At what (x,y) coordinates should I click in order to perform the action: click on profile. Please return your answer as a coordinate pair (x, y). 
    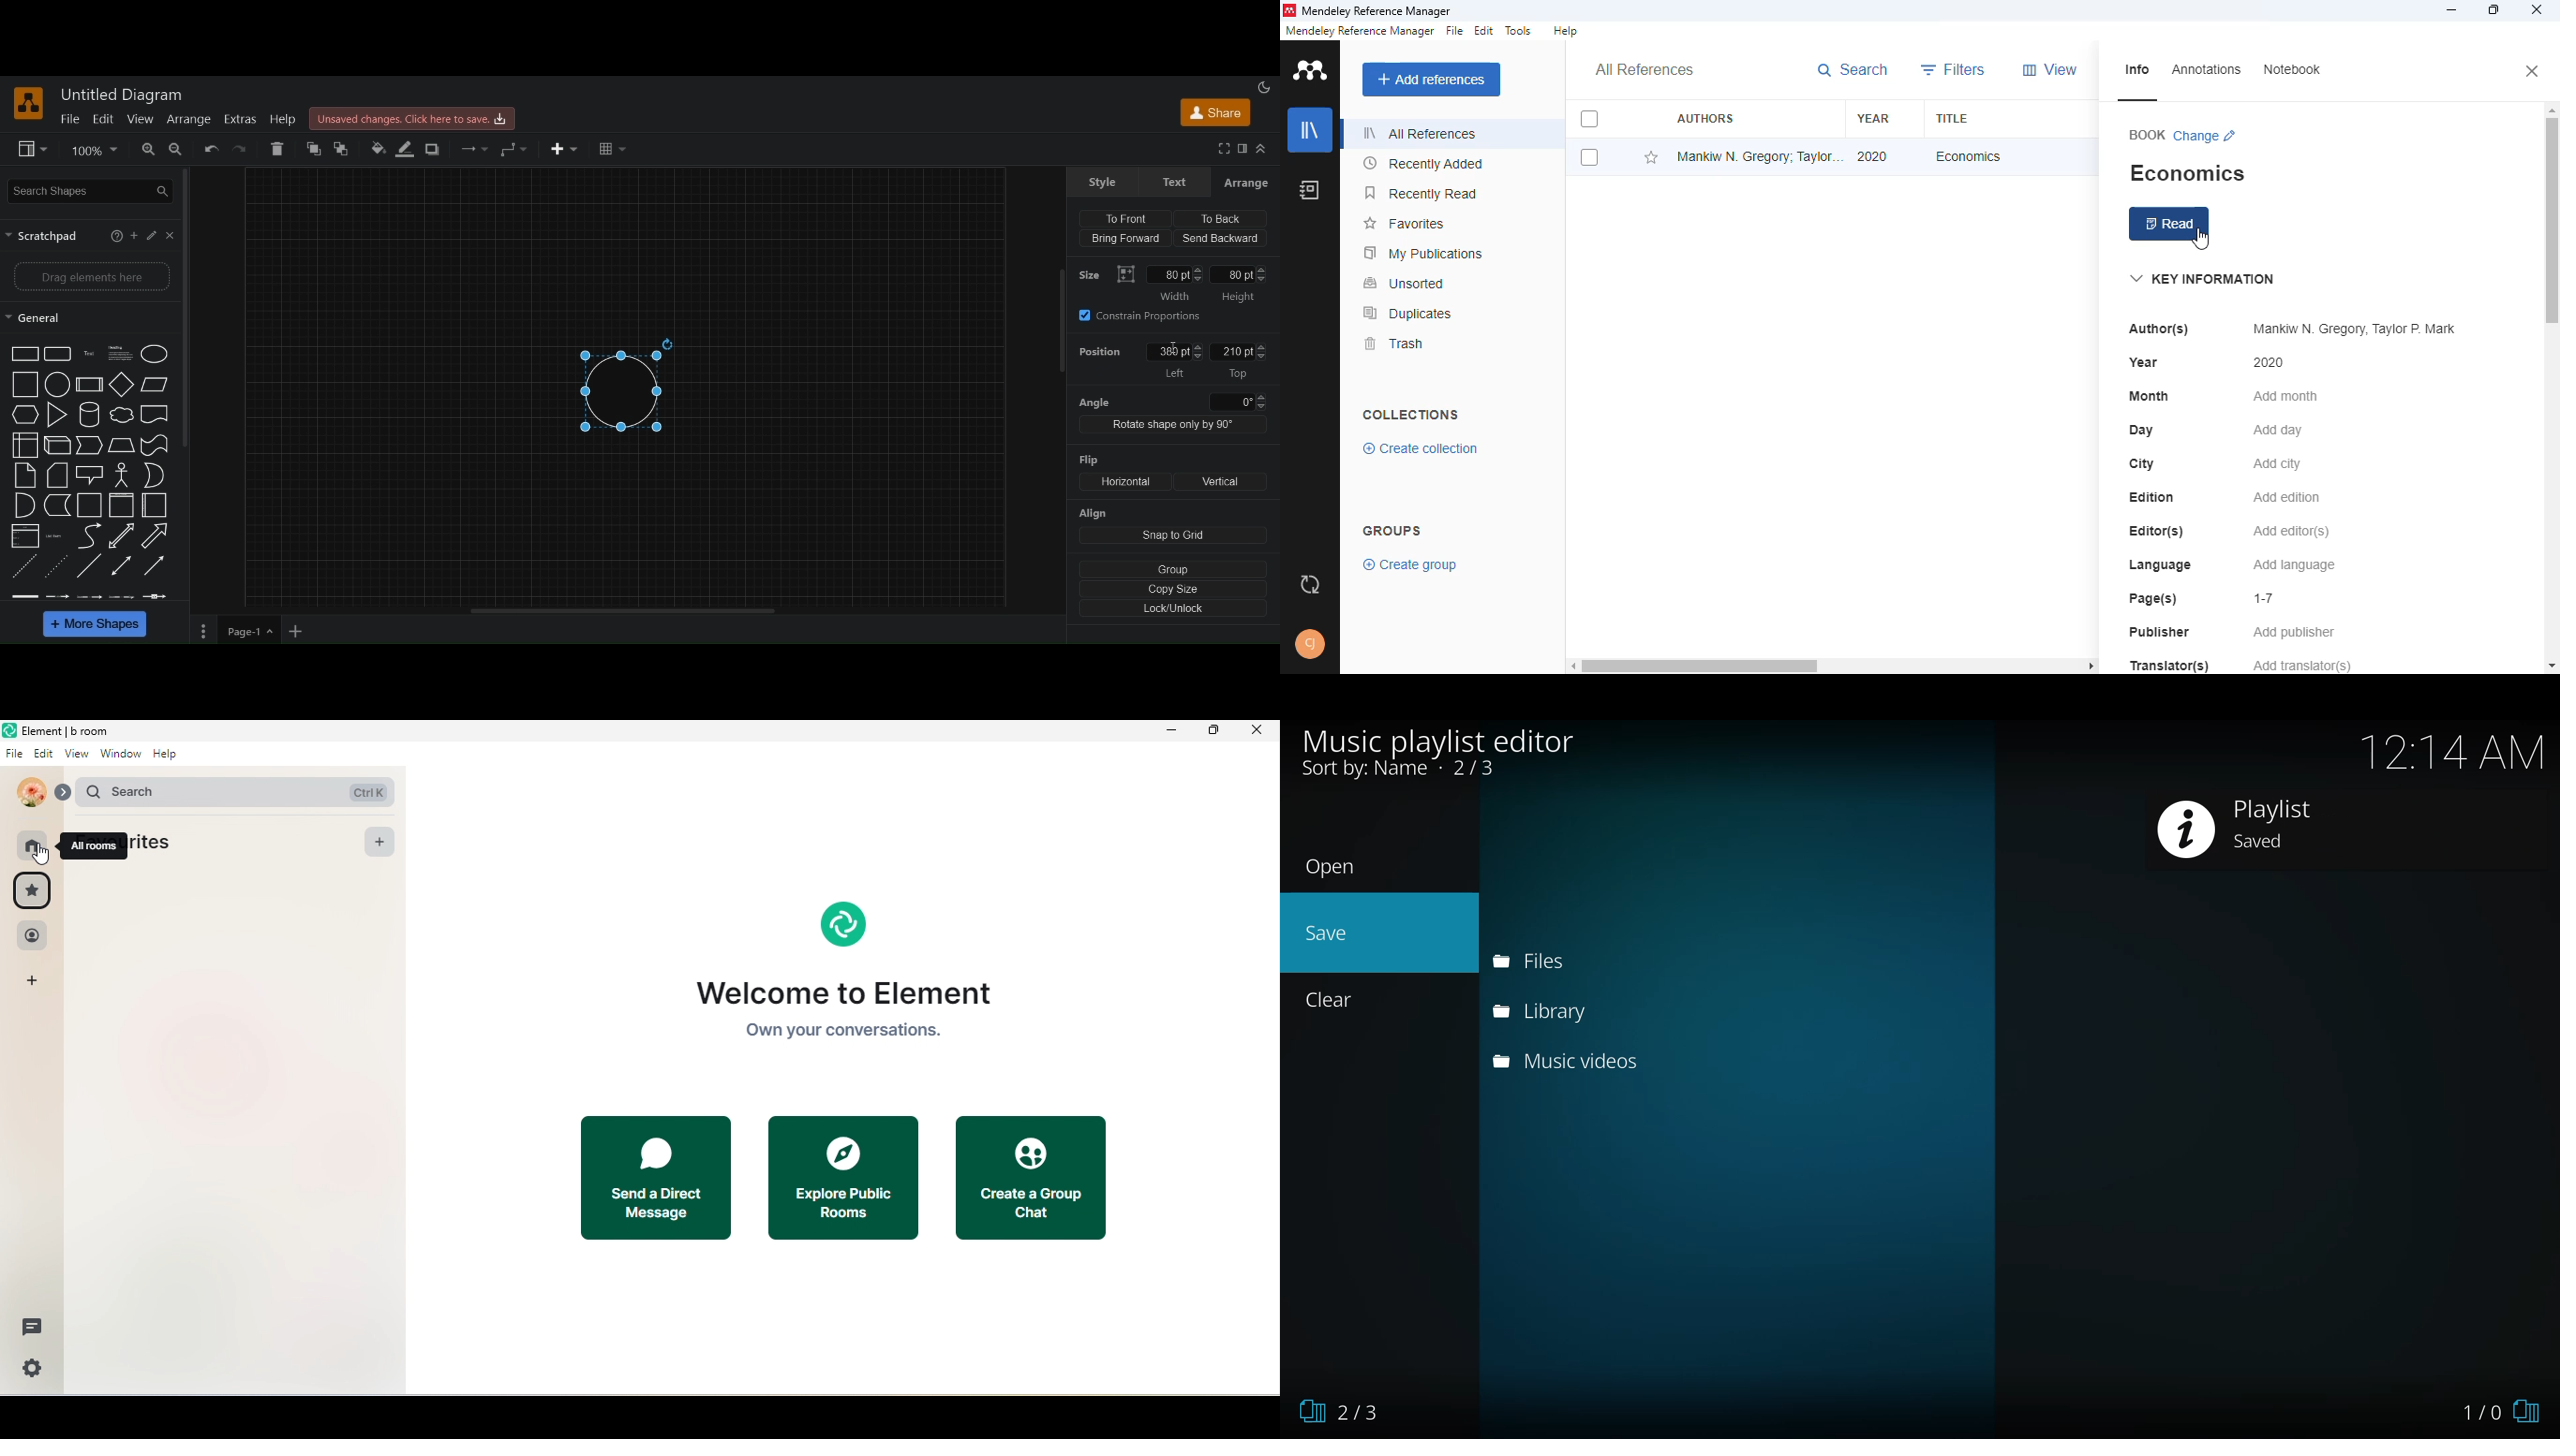
    Looking at the image, I should click on (1311, 645).